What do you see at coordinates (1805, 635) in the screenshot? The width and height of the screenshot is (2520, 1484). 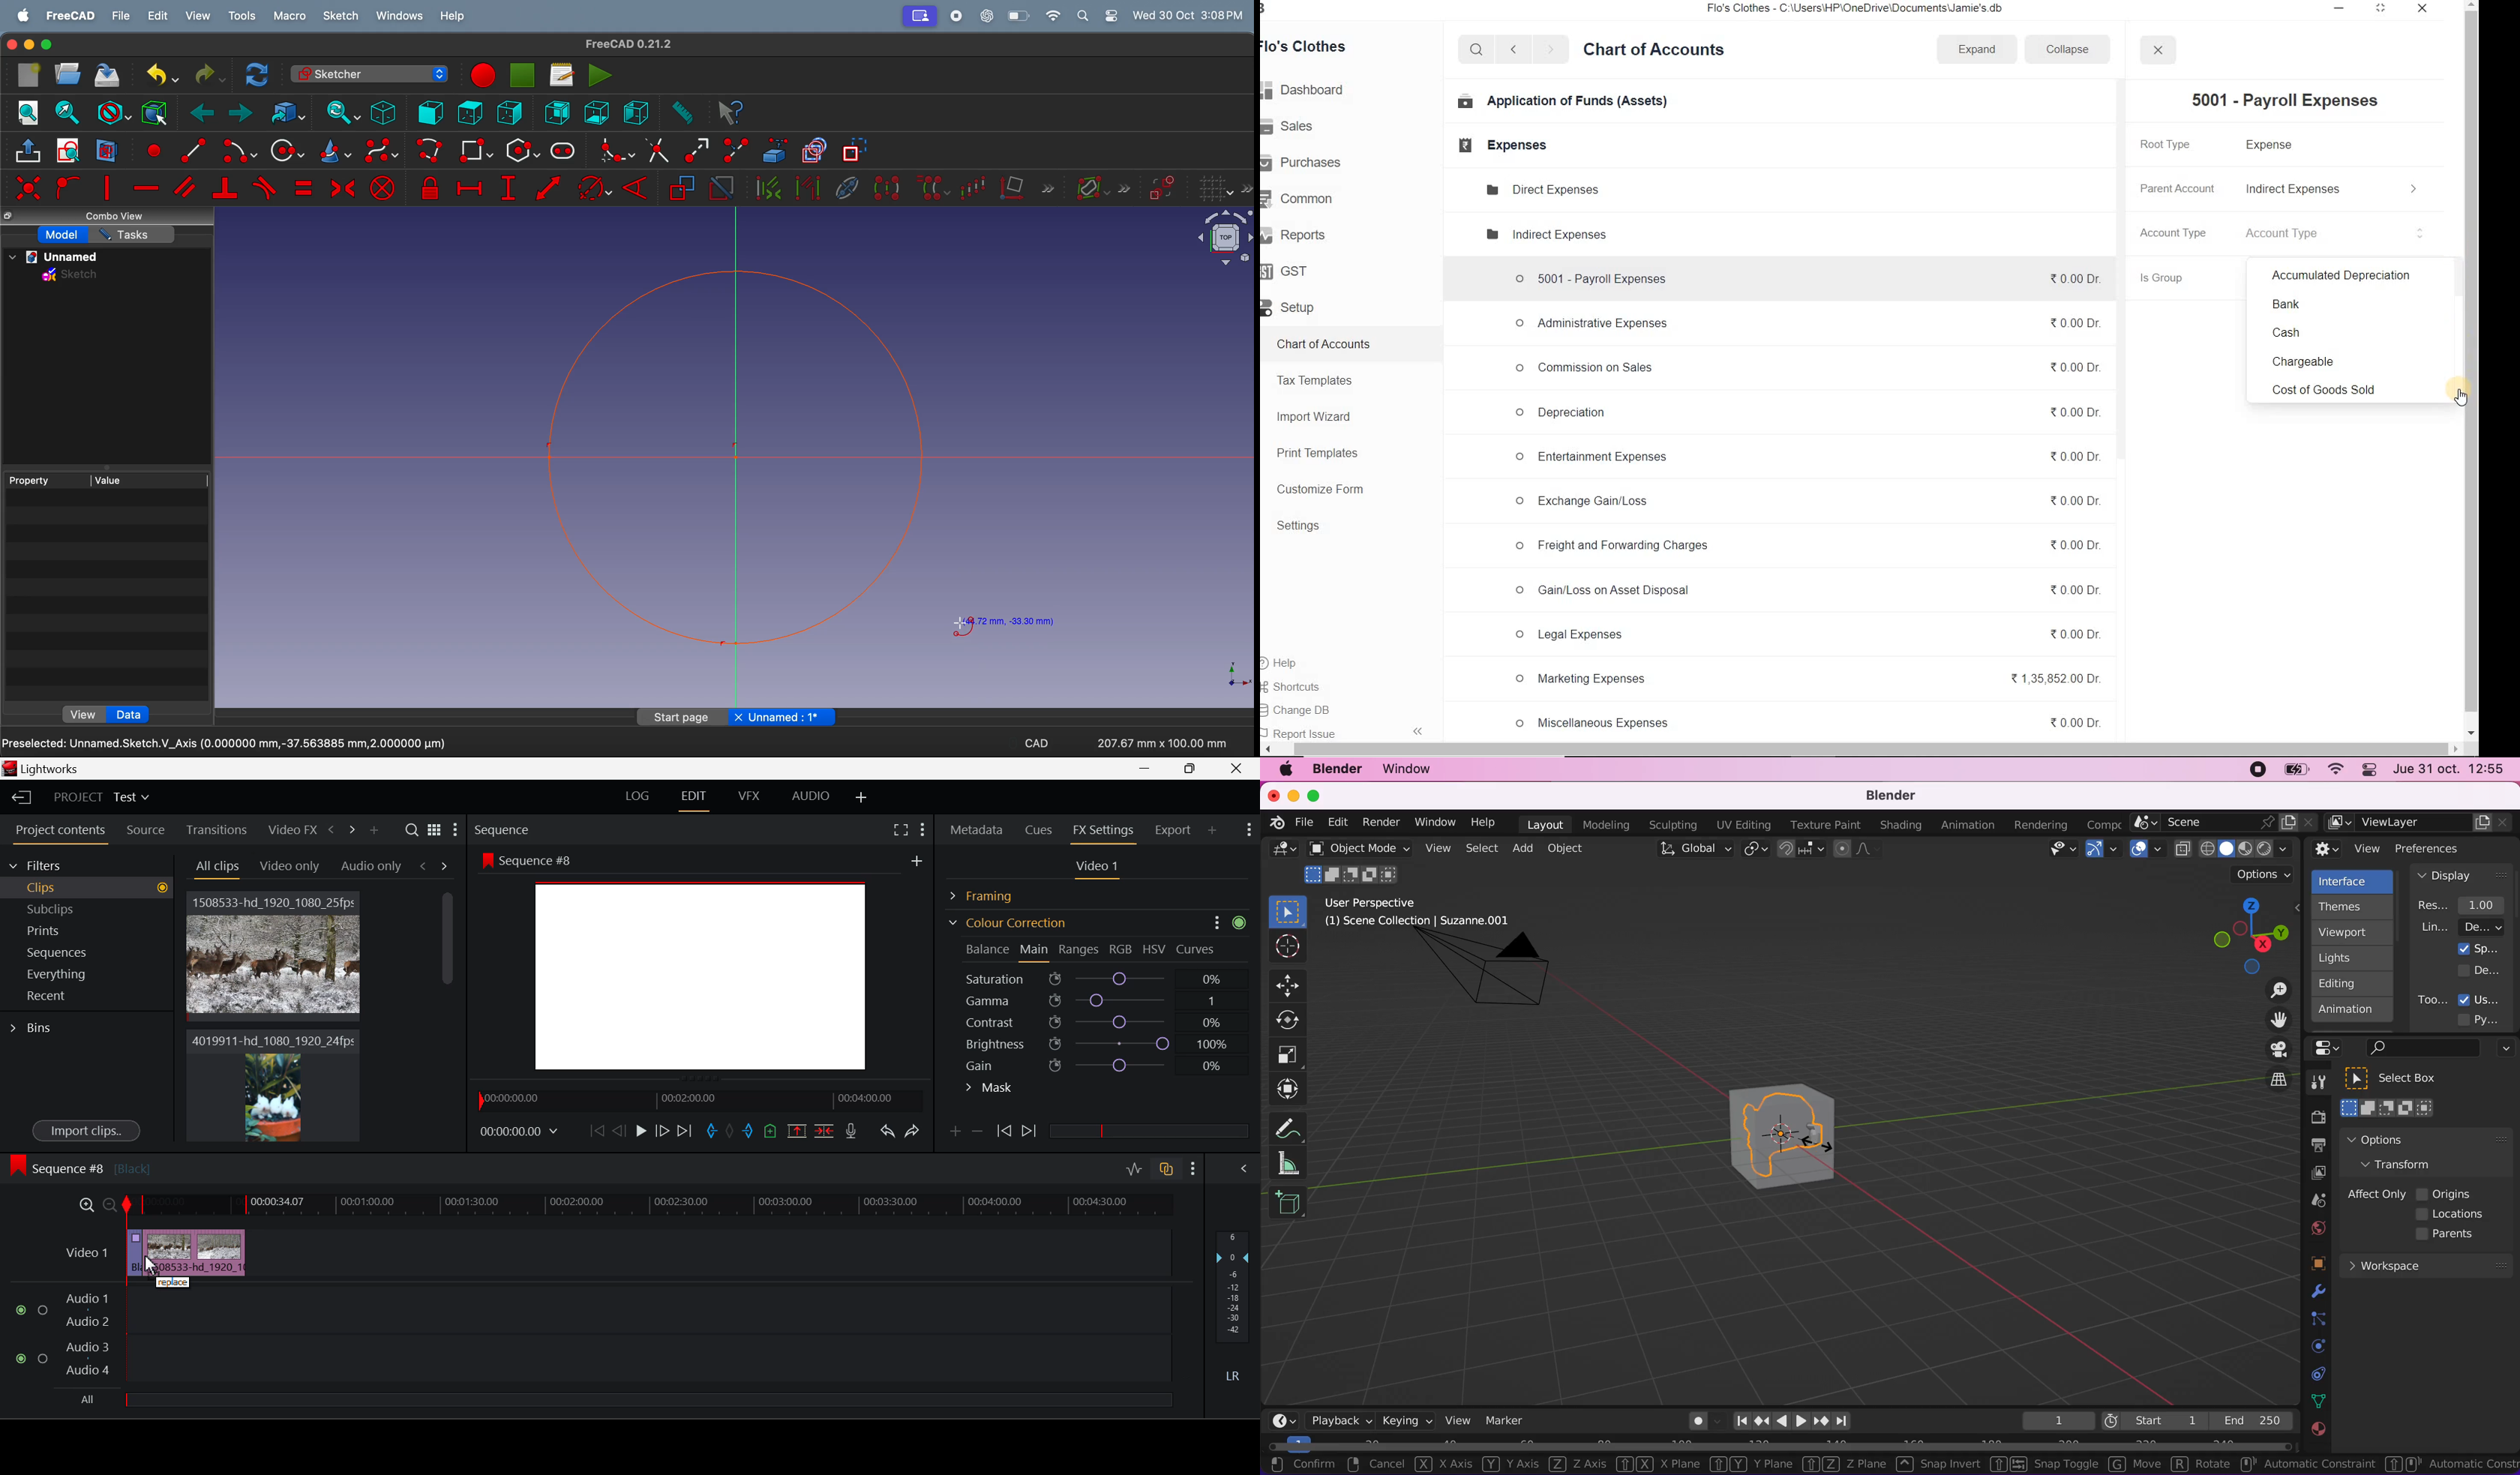 I see `© Legal Expenses 0.00 Dr.` at bounding box center [1805, 635].